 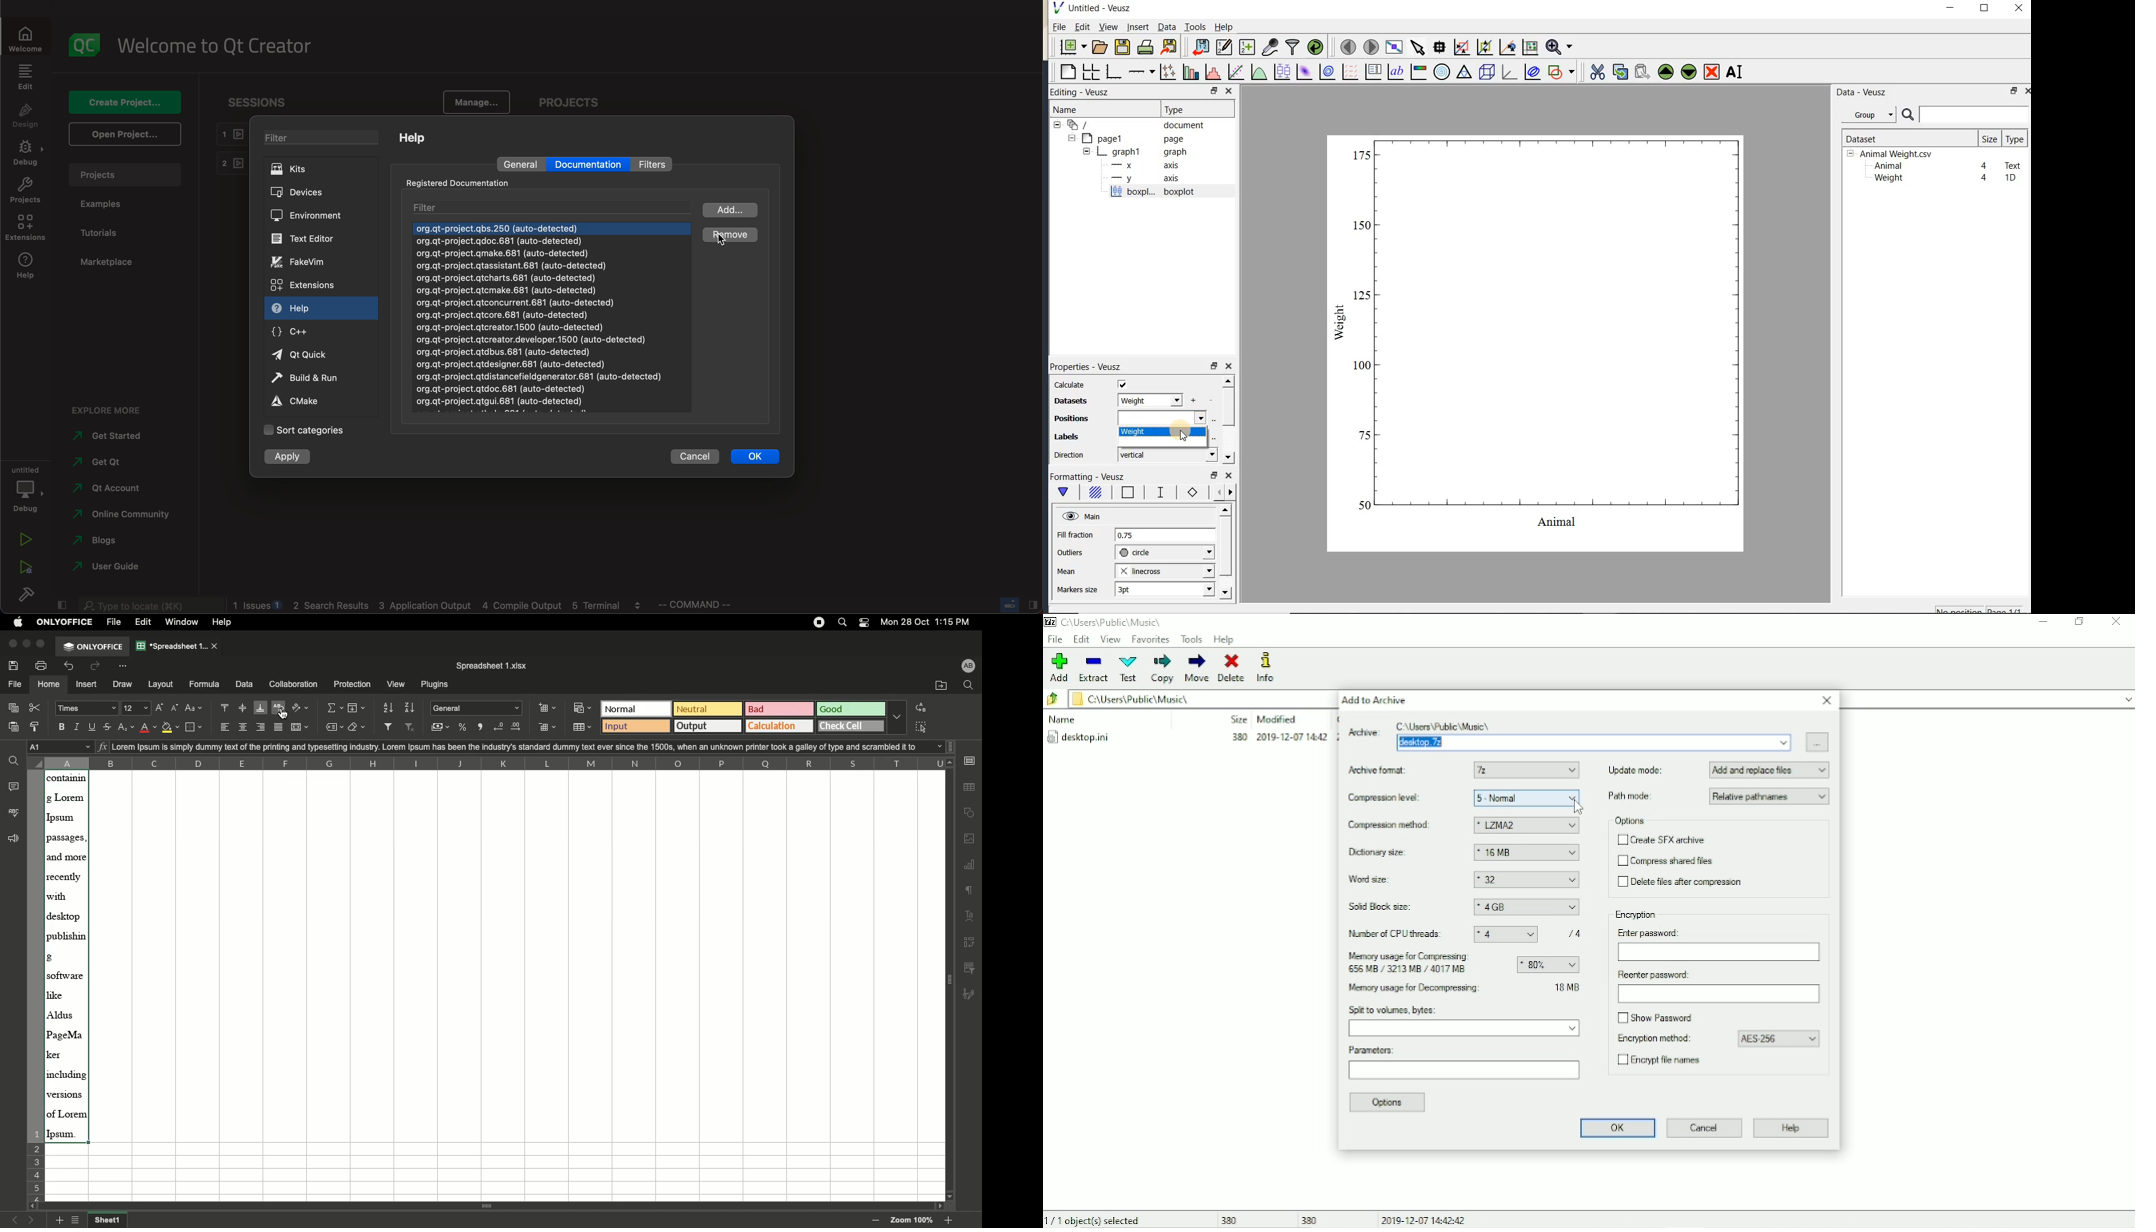 What do you see at coordinates (226, 728) in the screenshot?
I see `Align left` at bounding box center [226, 728].